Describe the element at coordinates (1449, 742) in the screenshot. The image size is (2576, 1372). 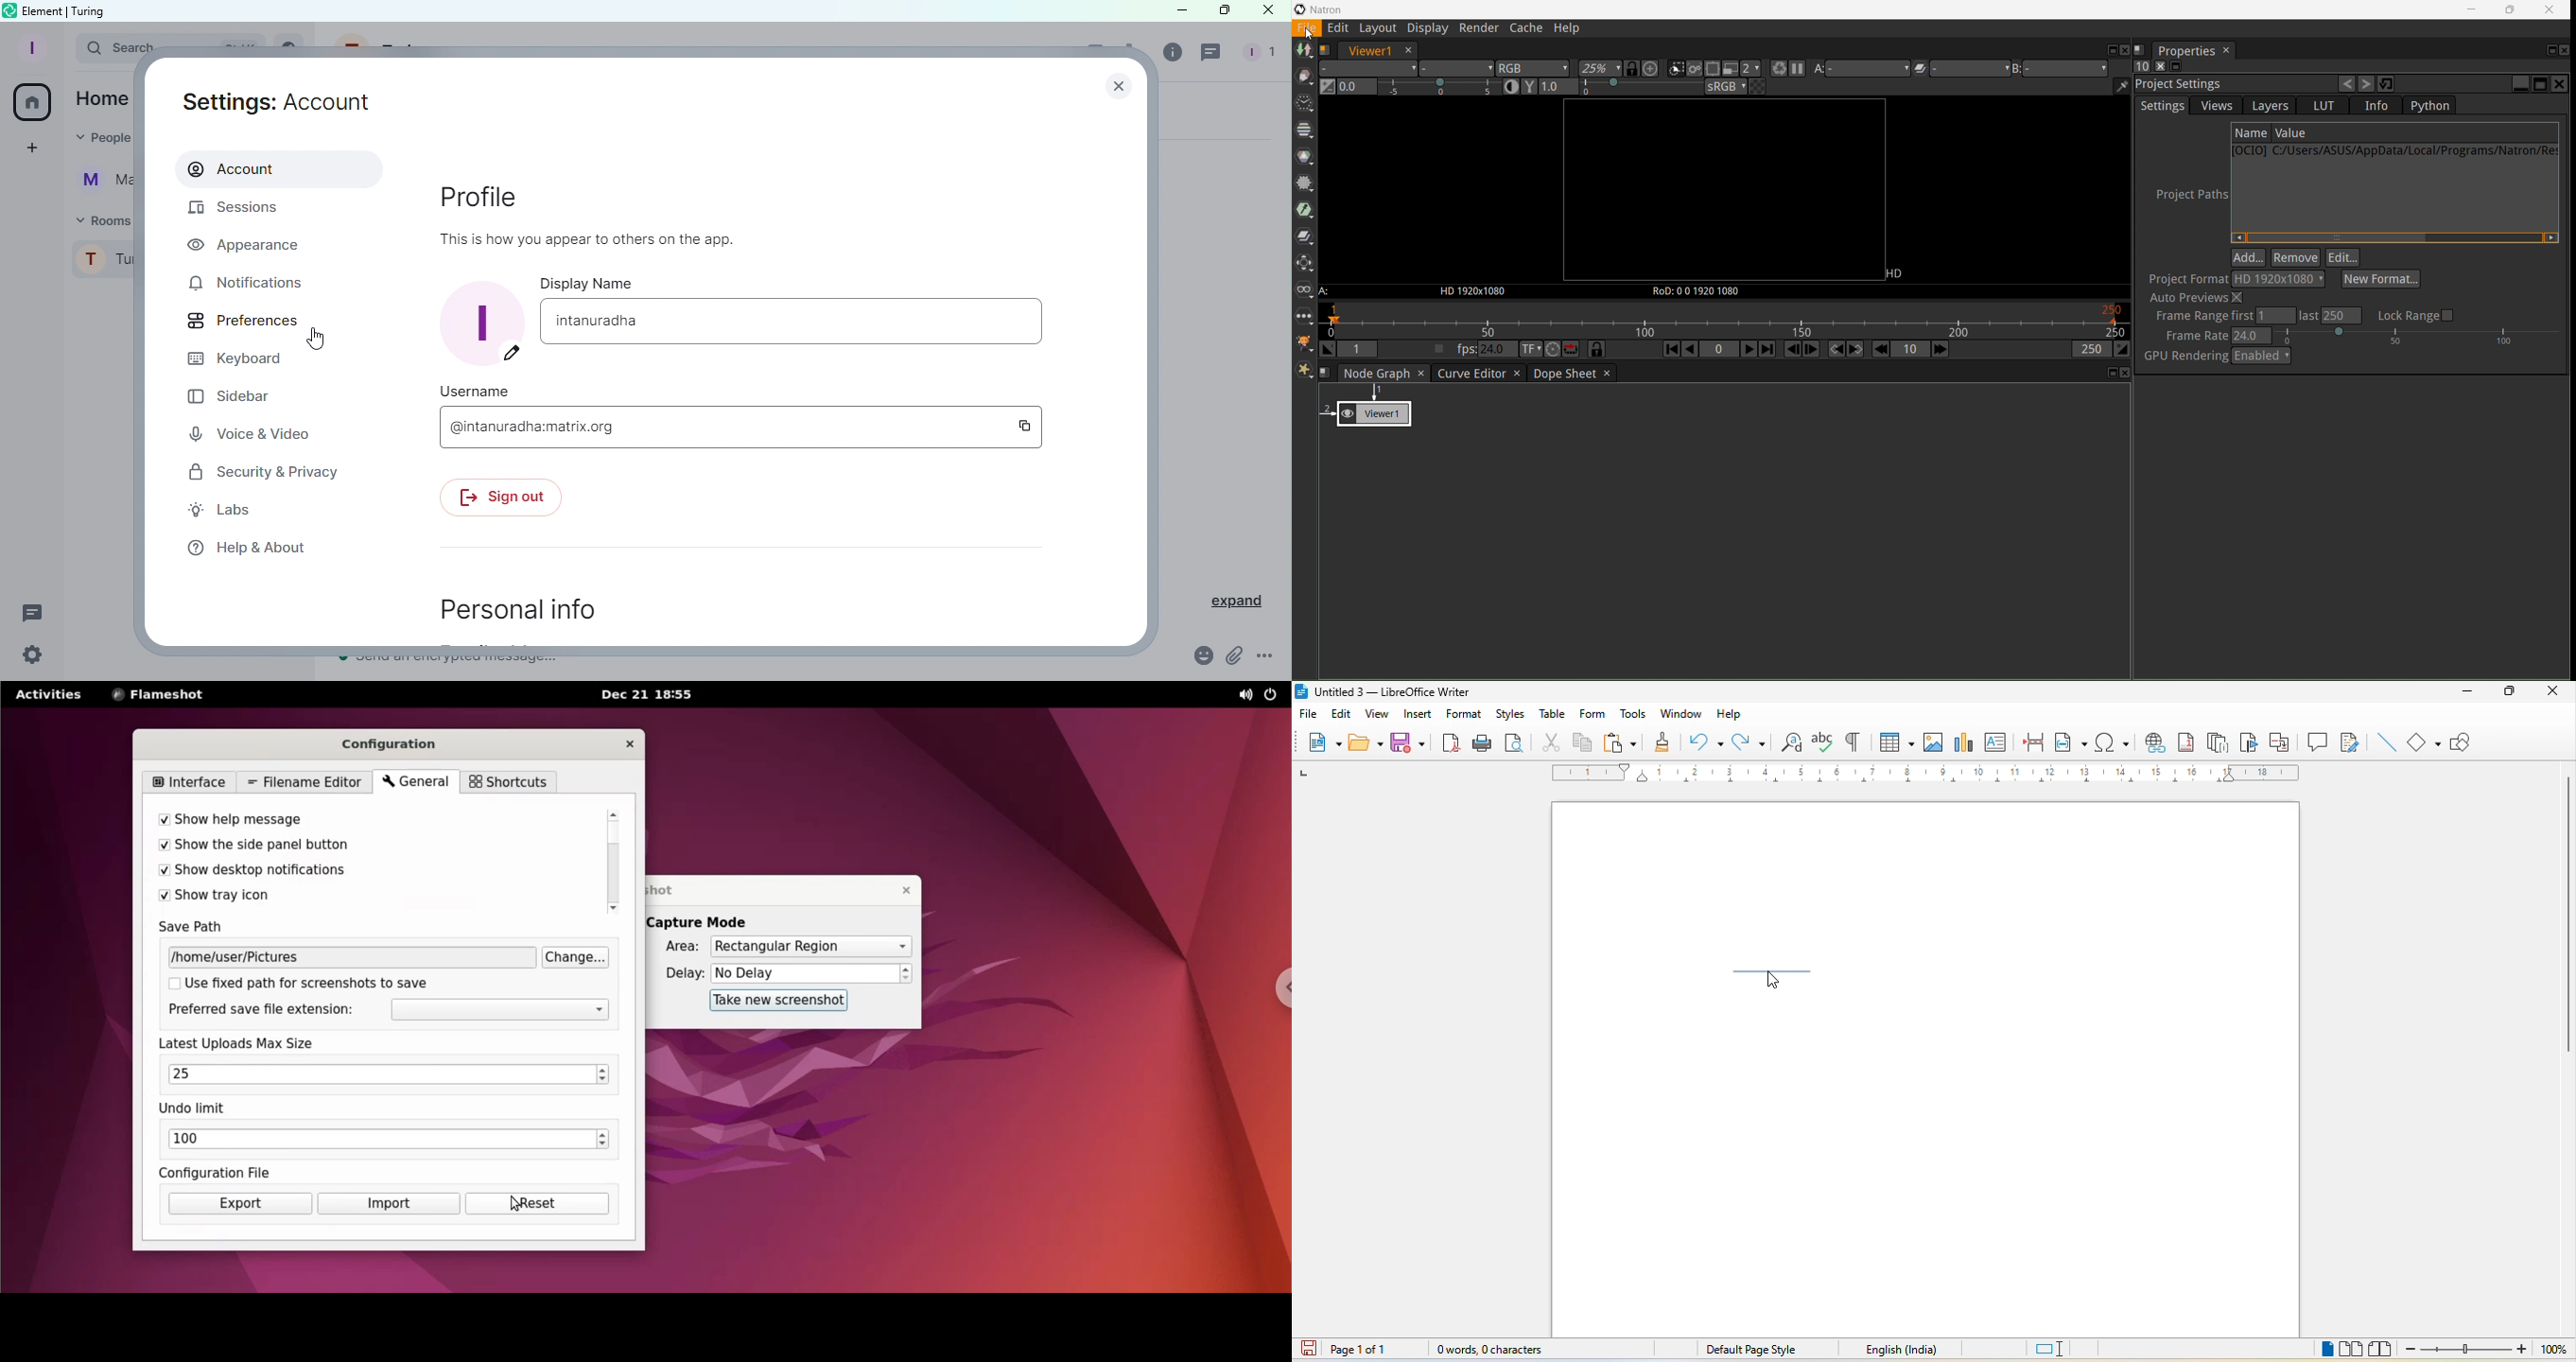
I see `export directly as pdf` at that location.